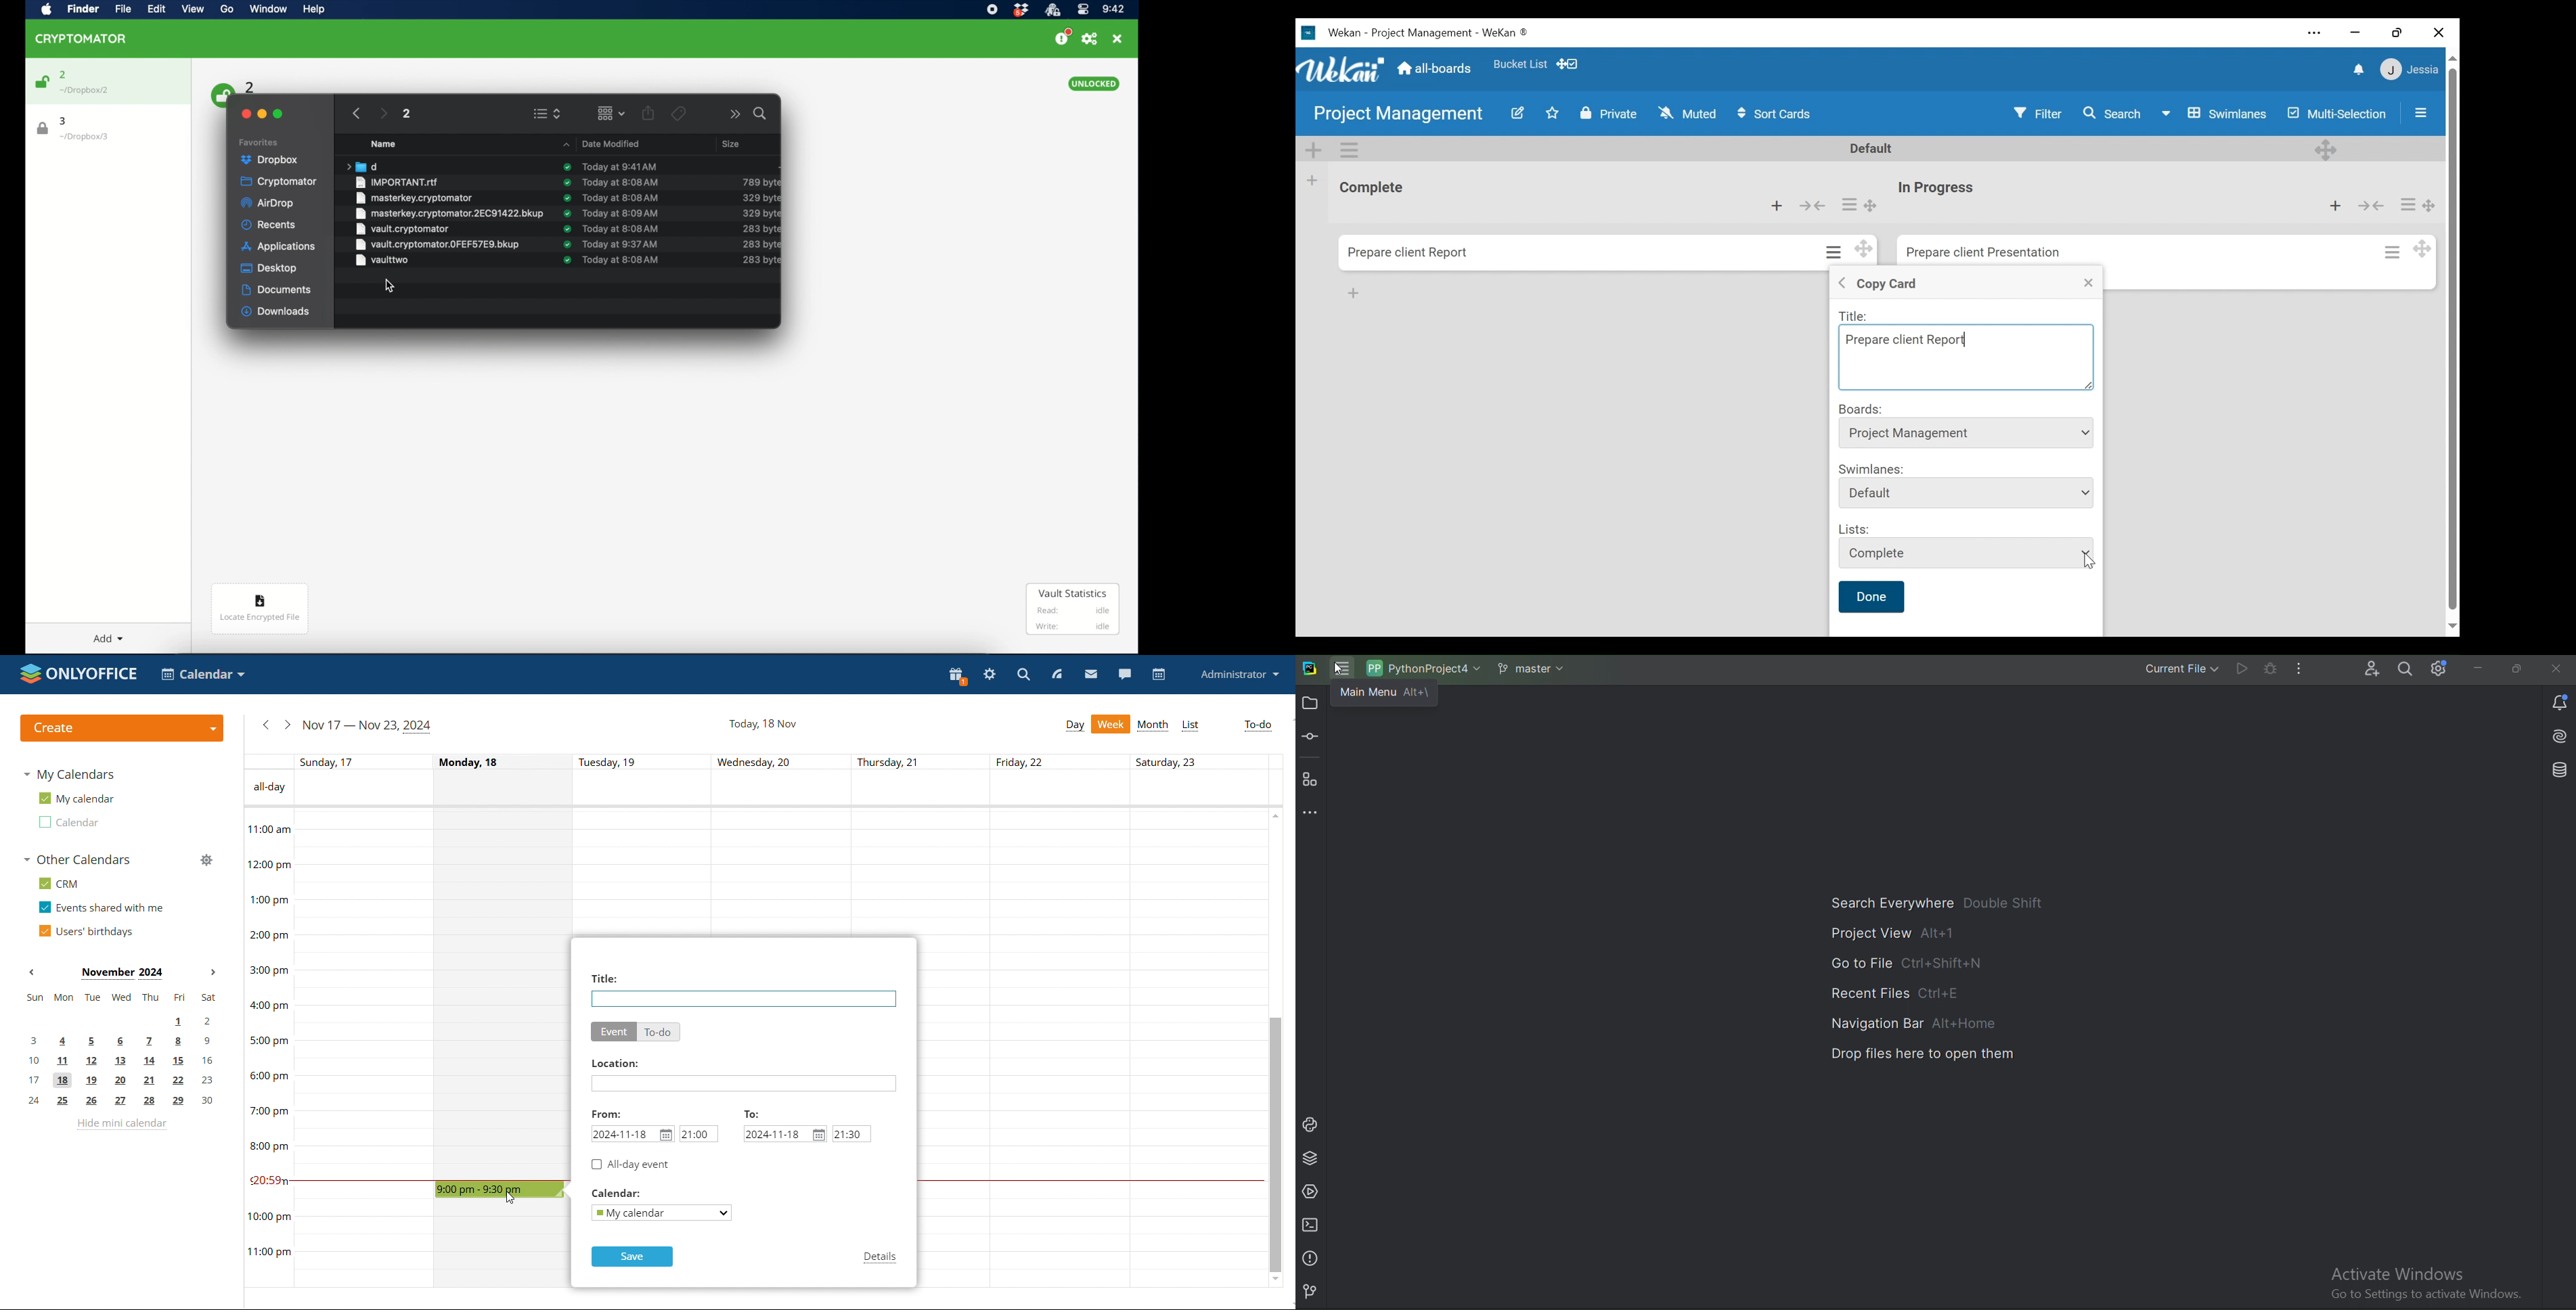 Image resolution: width=2576 pixels, height=1316 pixels. What do you see at coordinates (1966, 553) in the screenshot?
I see `List dropdown menu` at bounding box center [1966, 553].